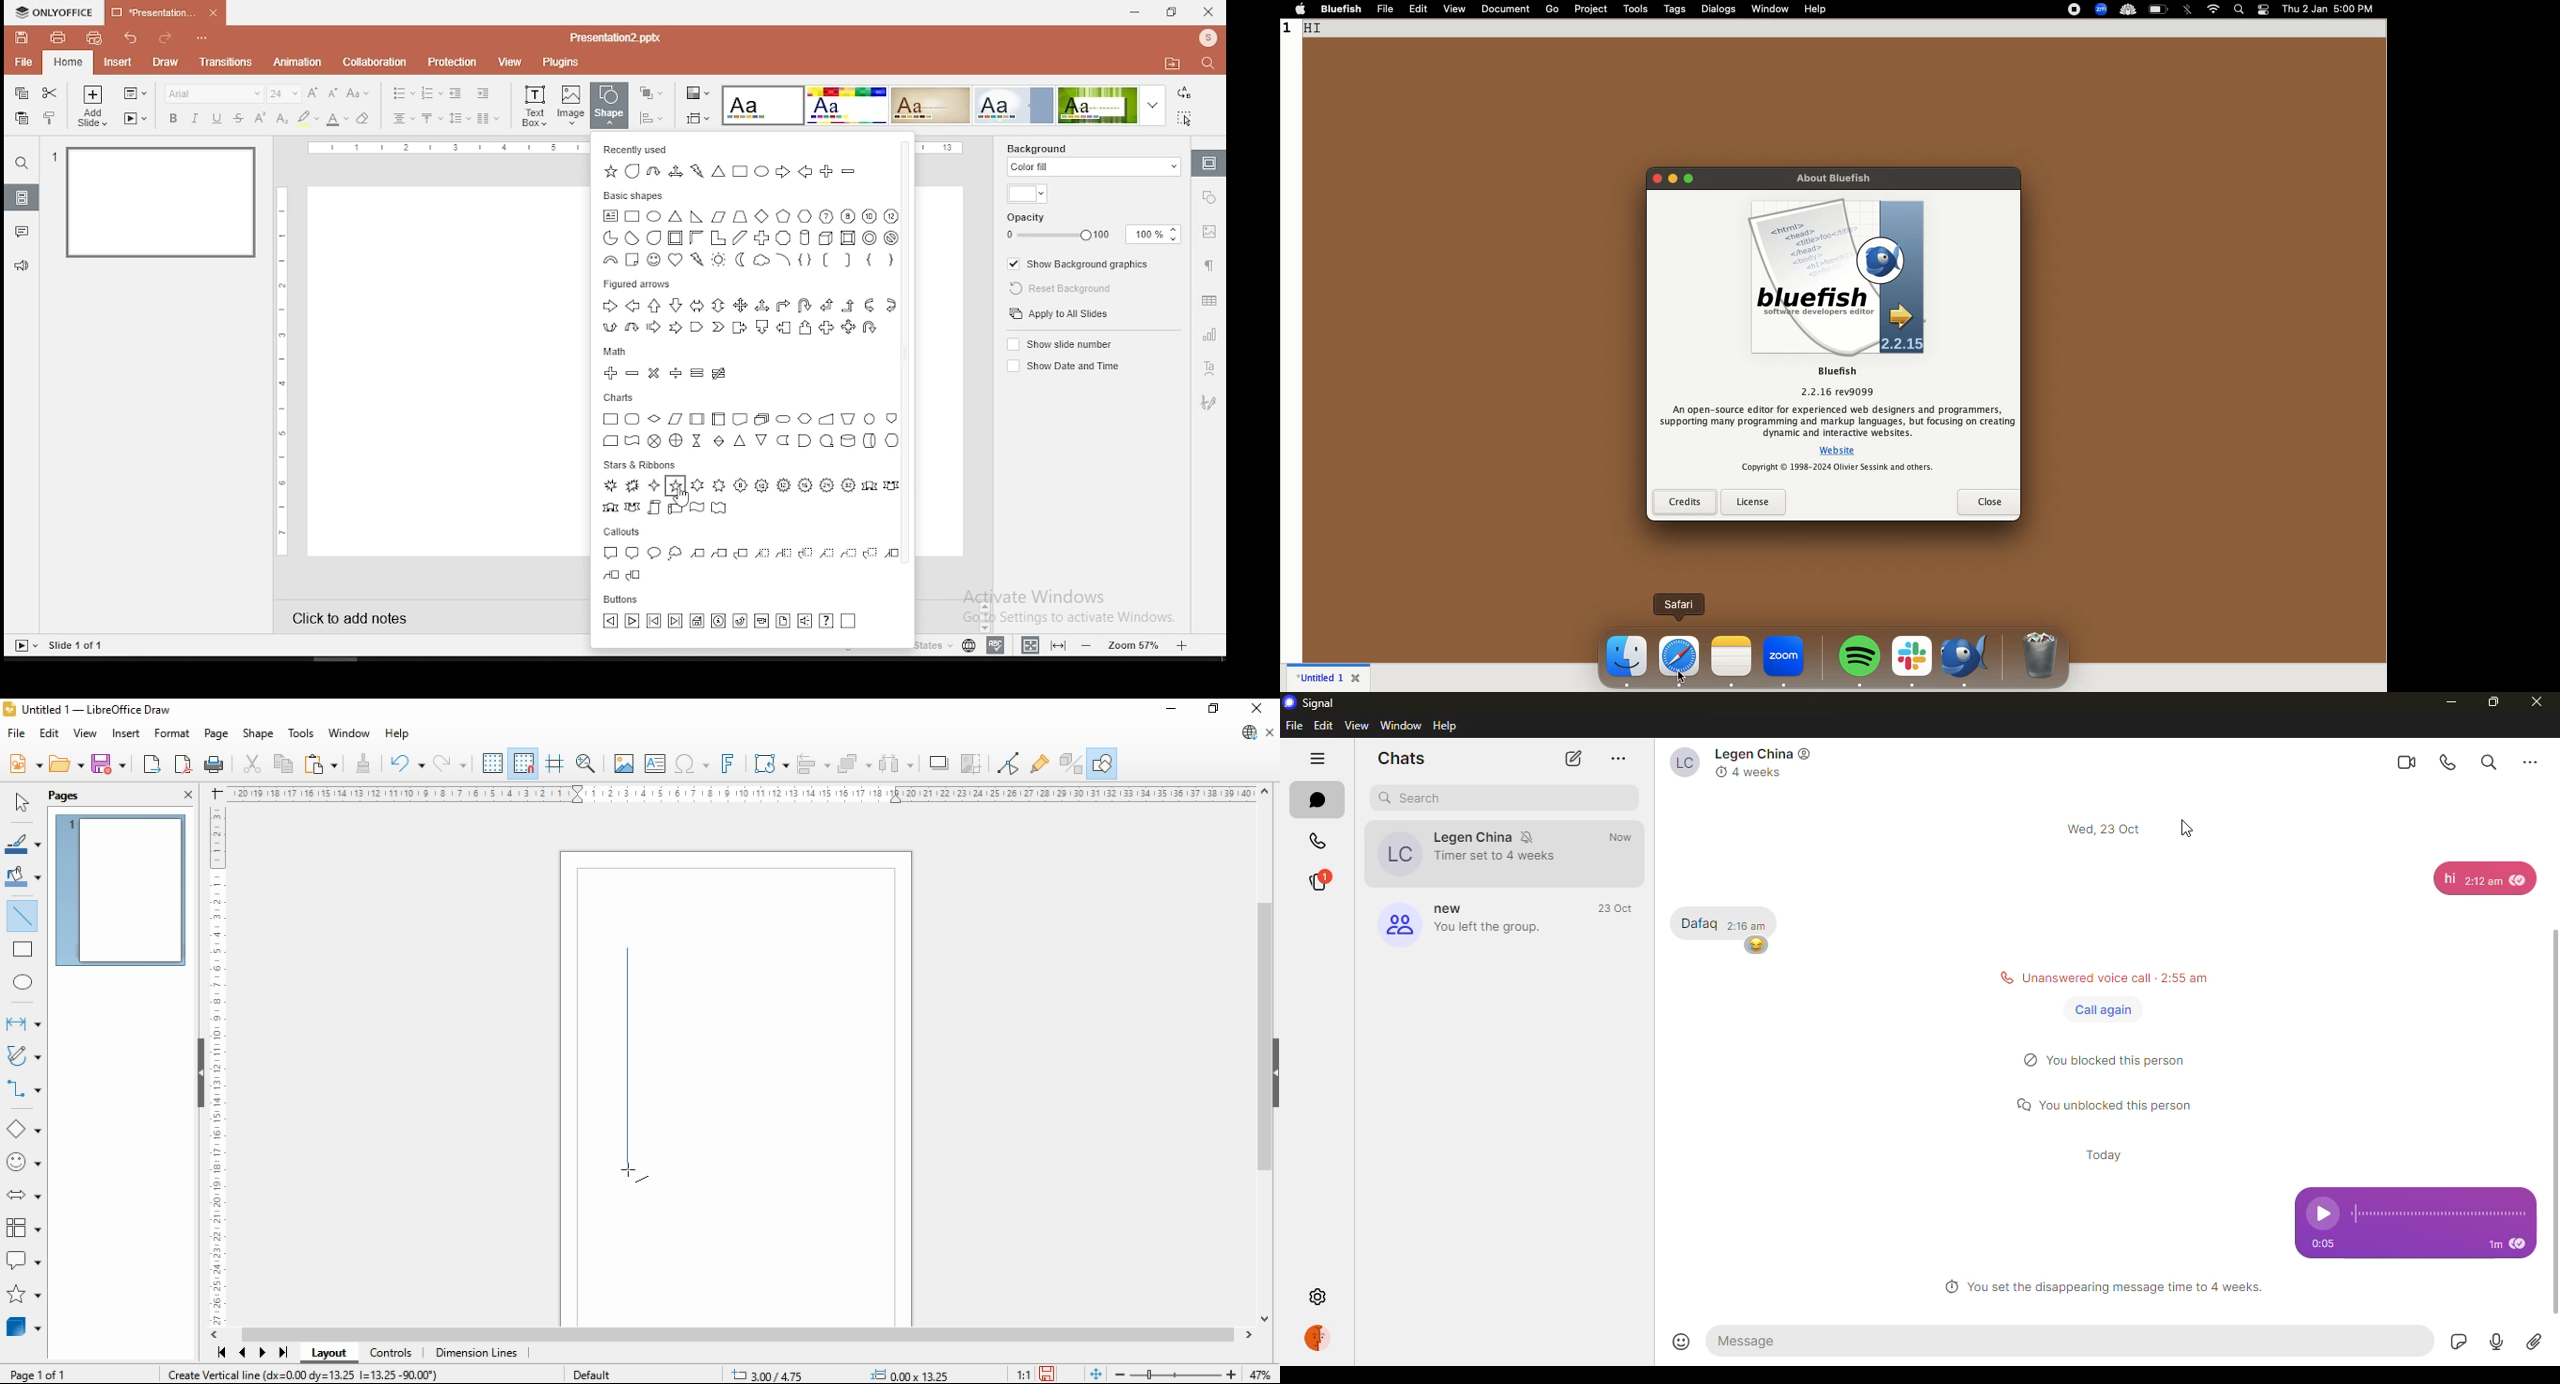 The width and height of the screenshot is (2576, 1400). Describe the element at coordinates (22, 1057) in the screenshot. I see `curves and polygons` at that location.